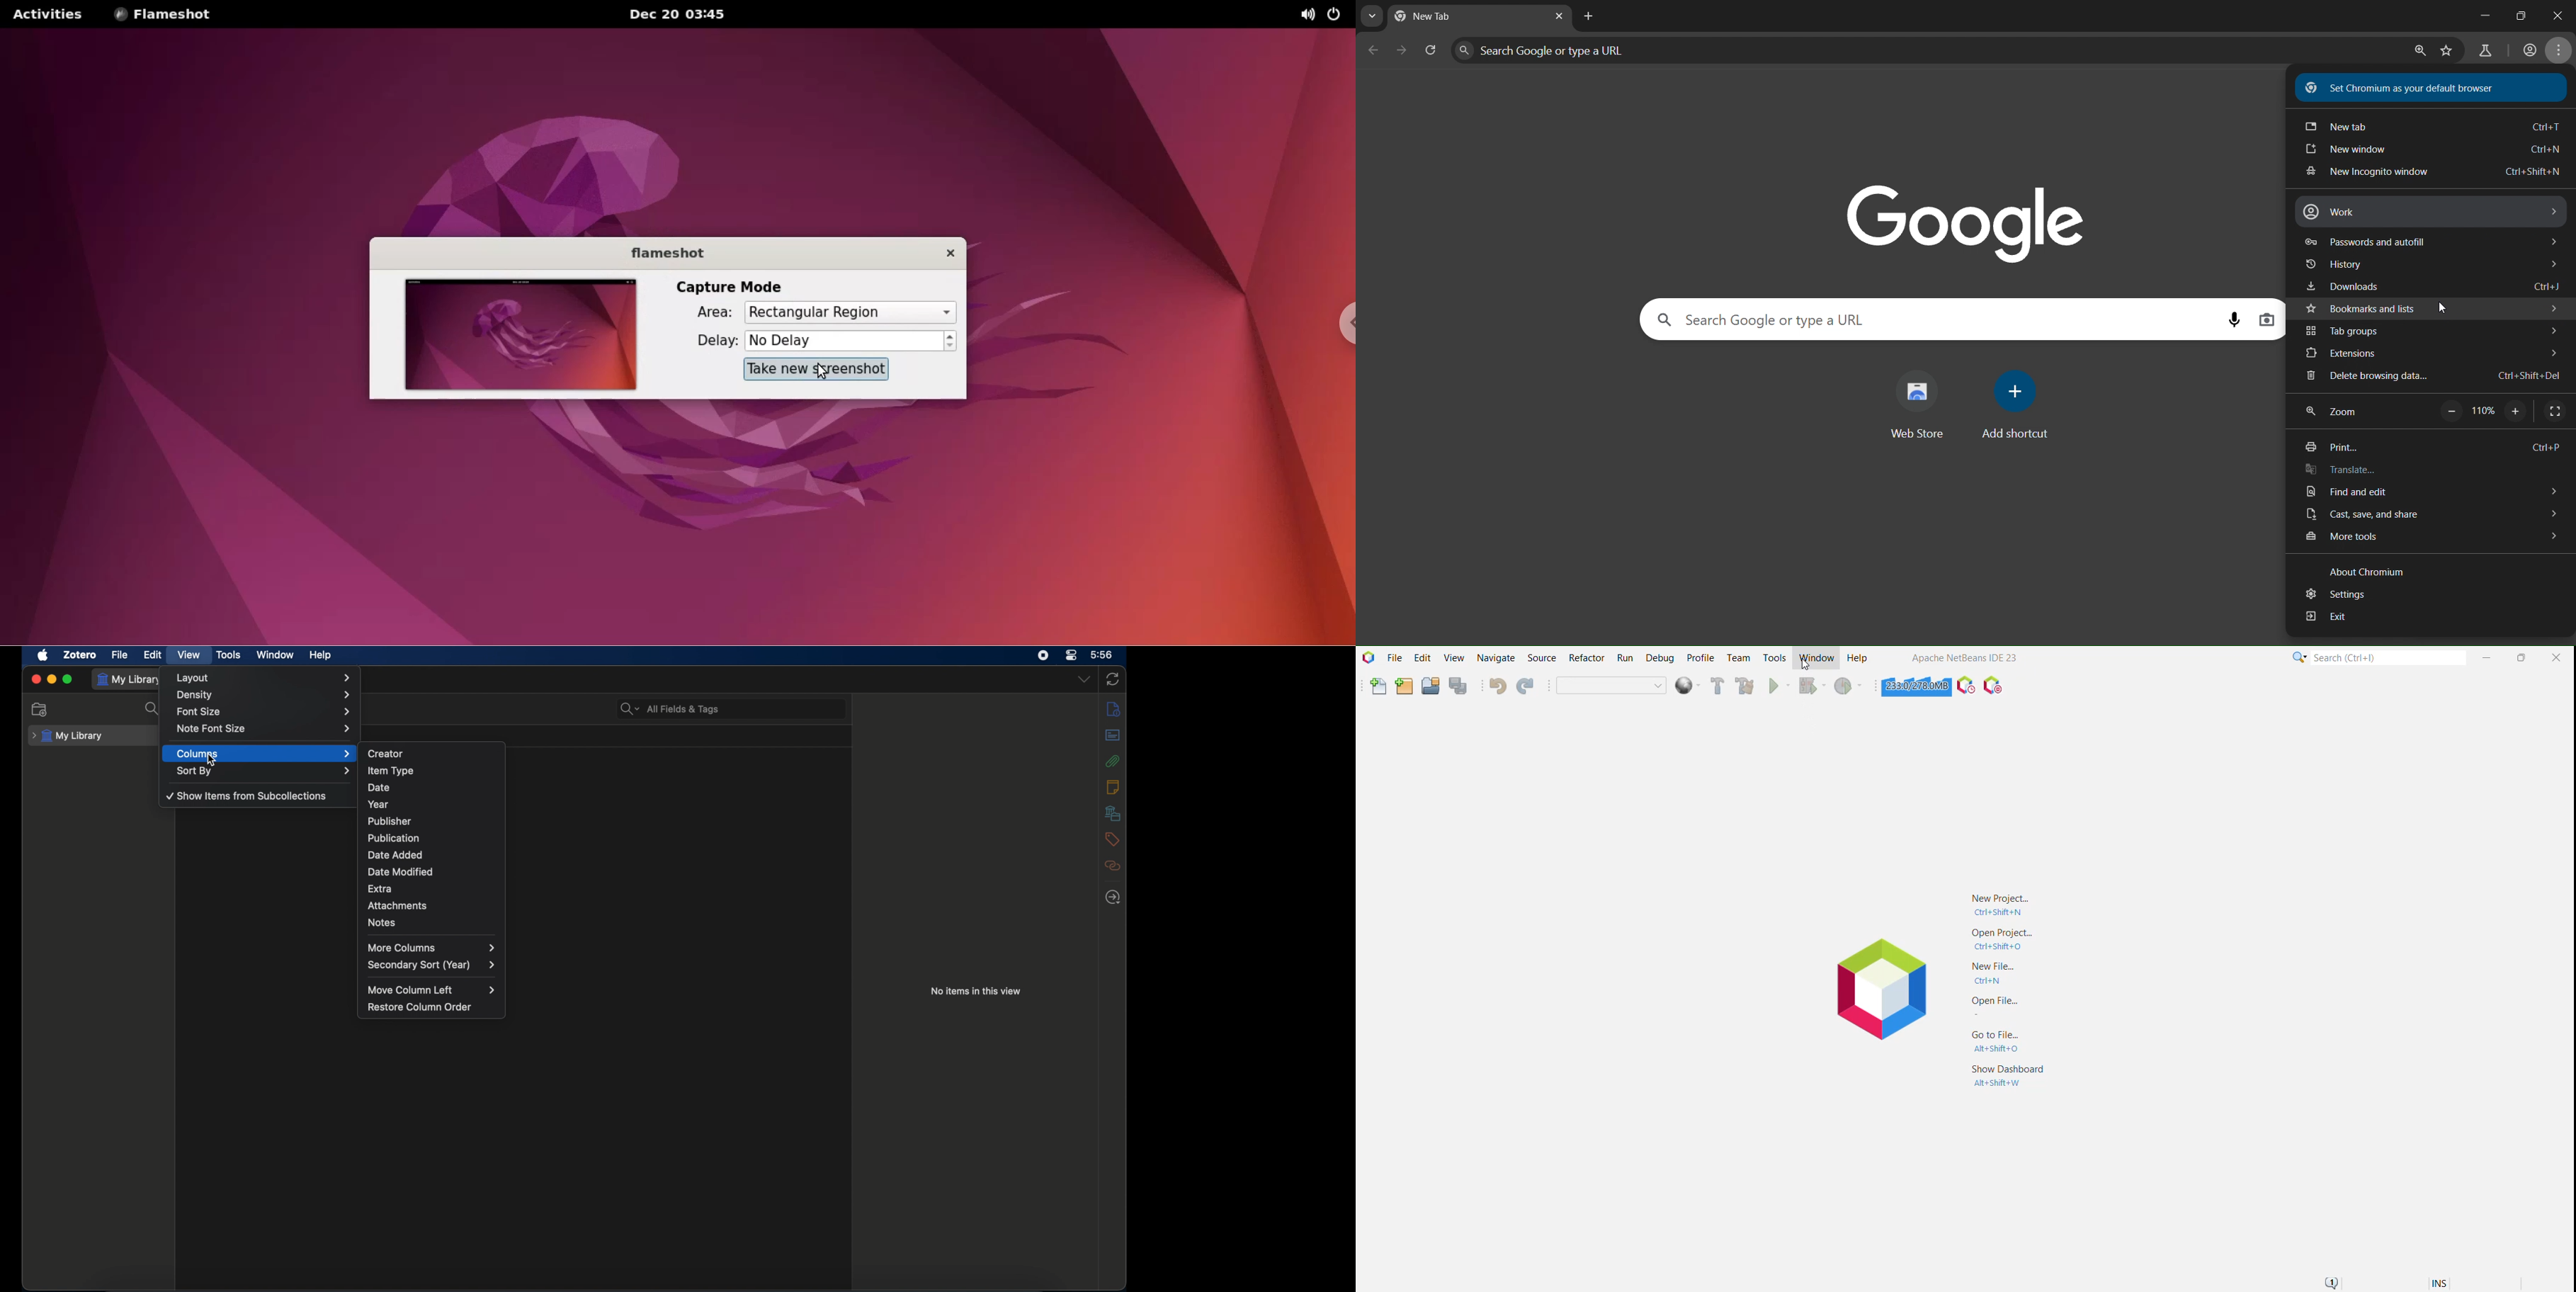  I want to click on exit, so click(2328, 619).